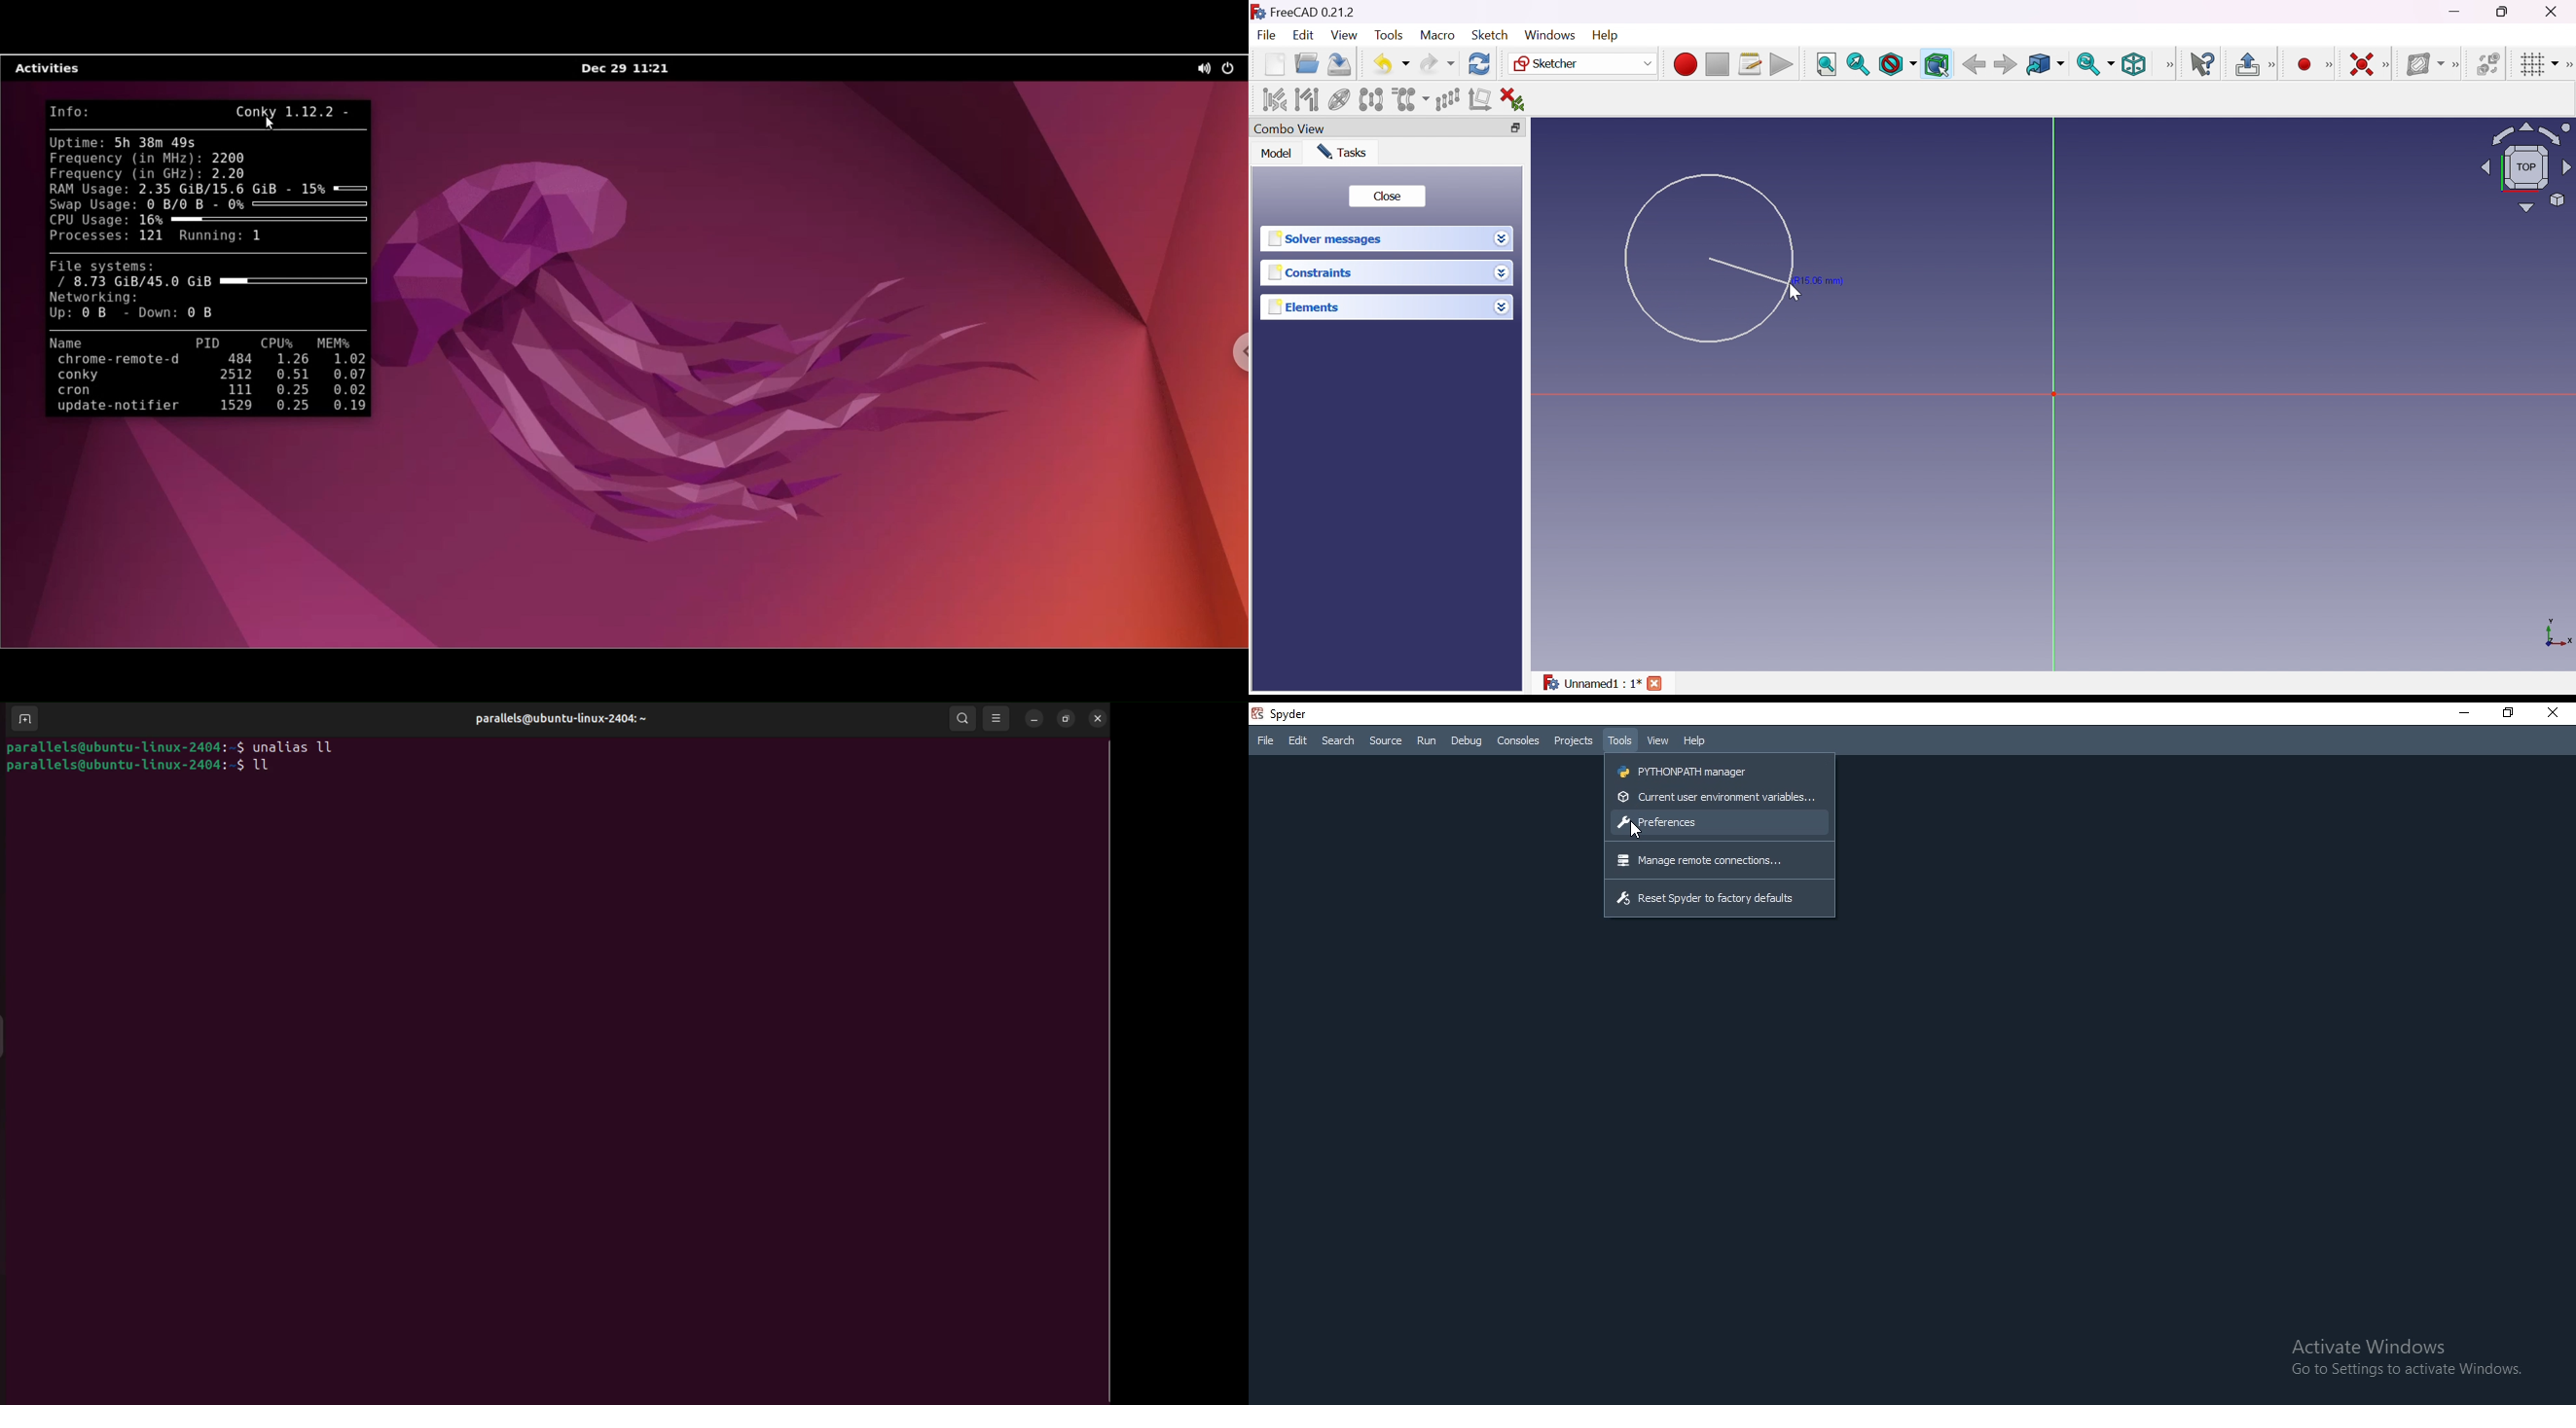  I want to click on View, so click(1345, 36).